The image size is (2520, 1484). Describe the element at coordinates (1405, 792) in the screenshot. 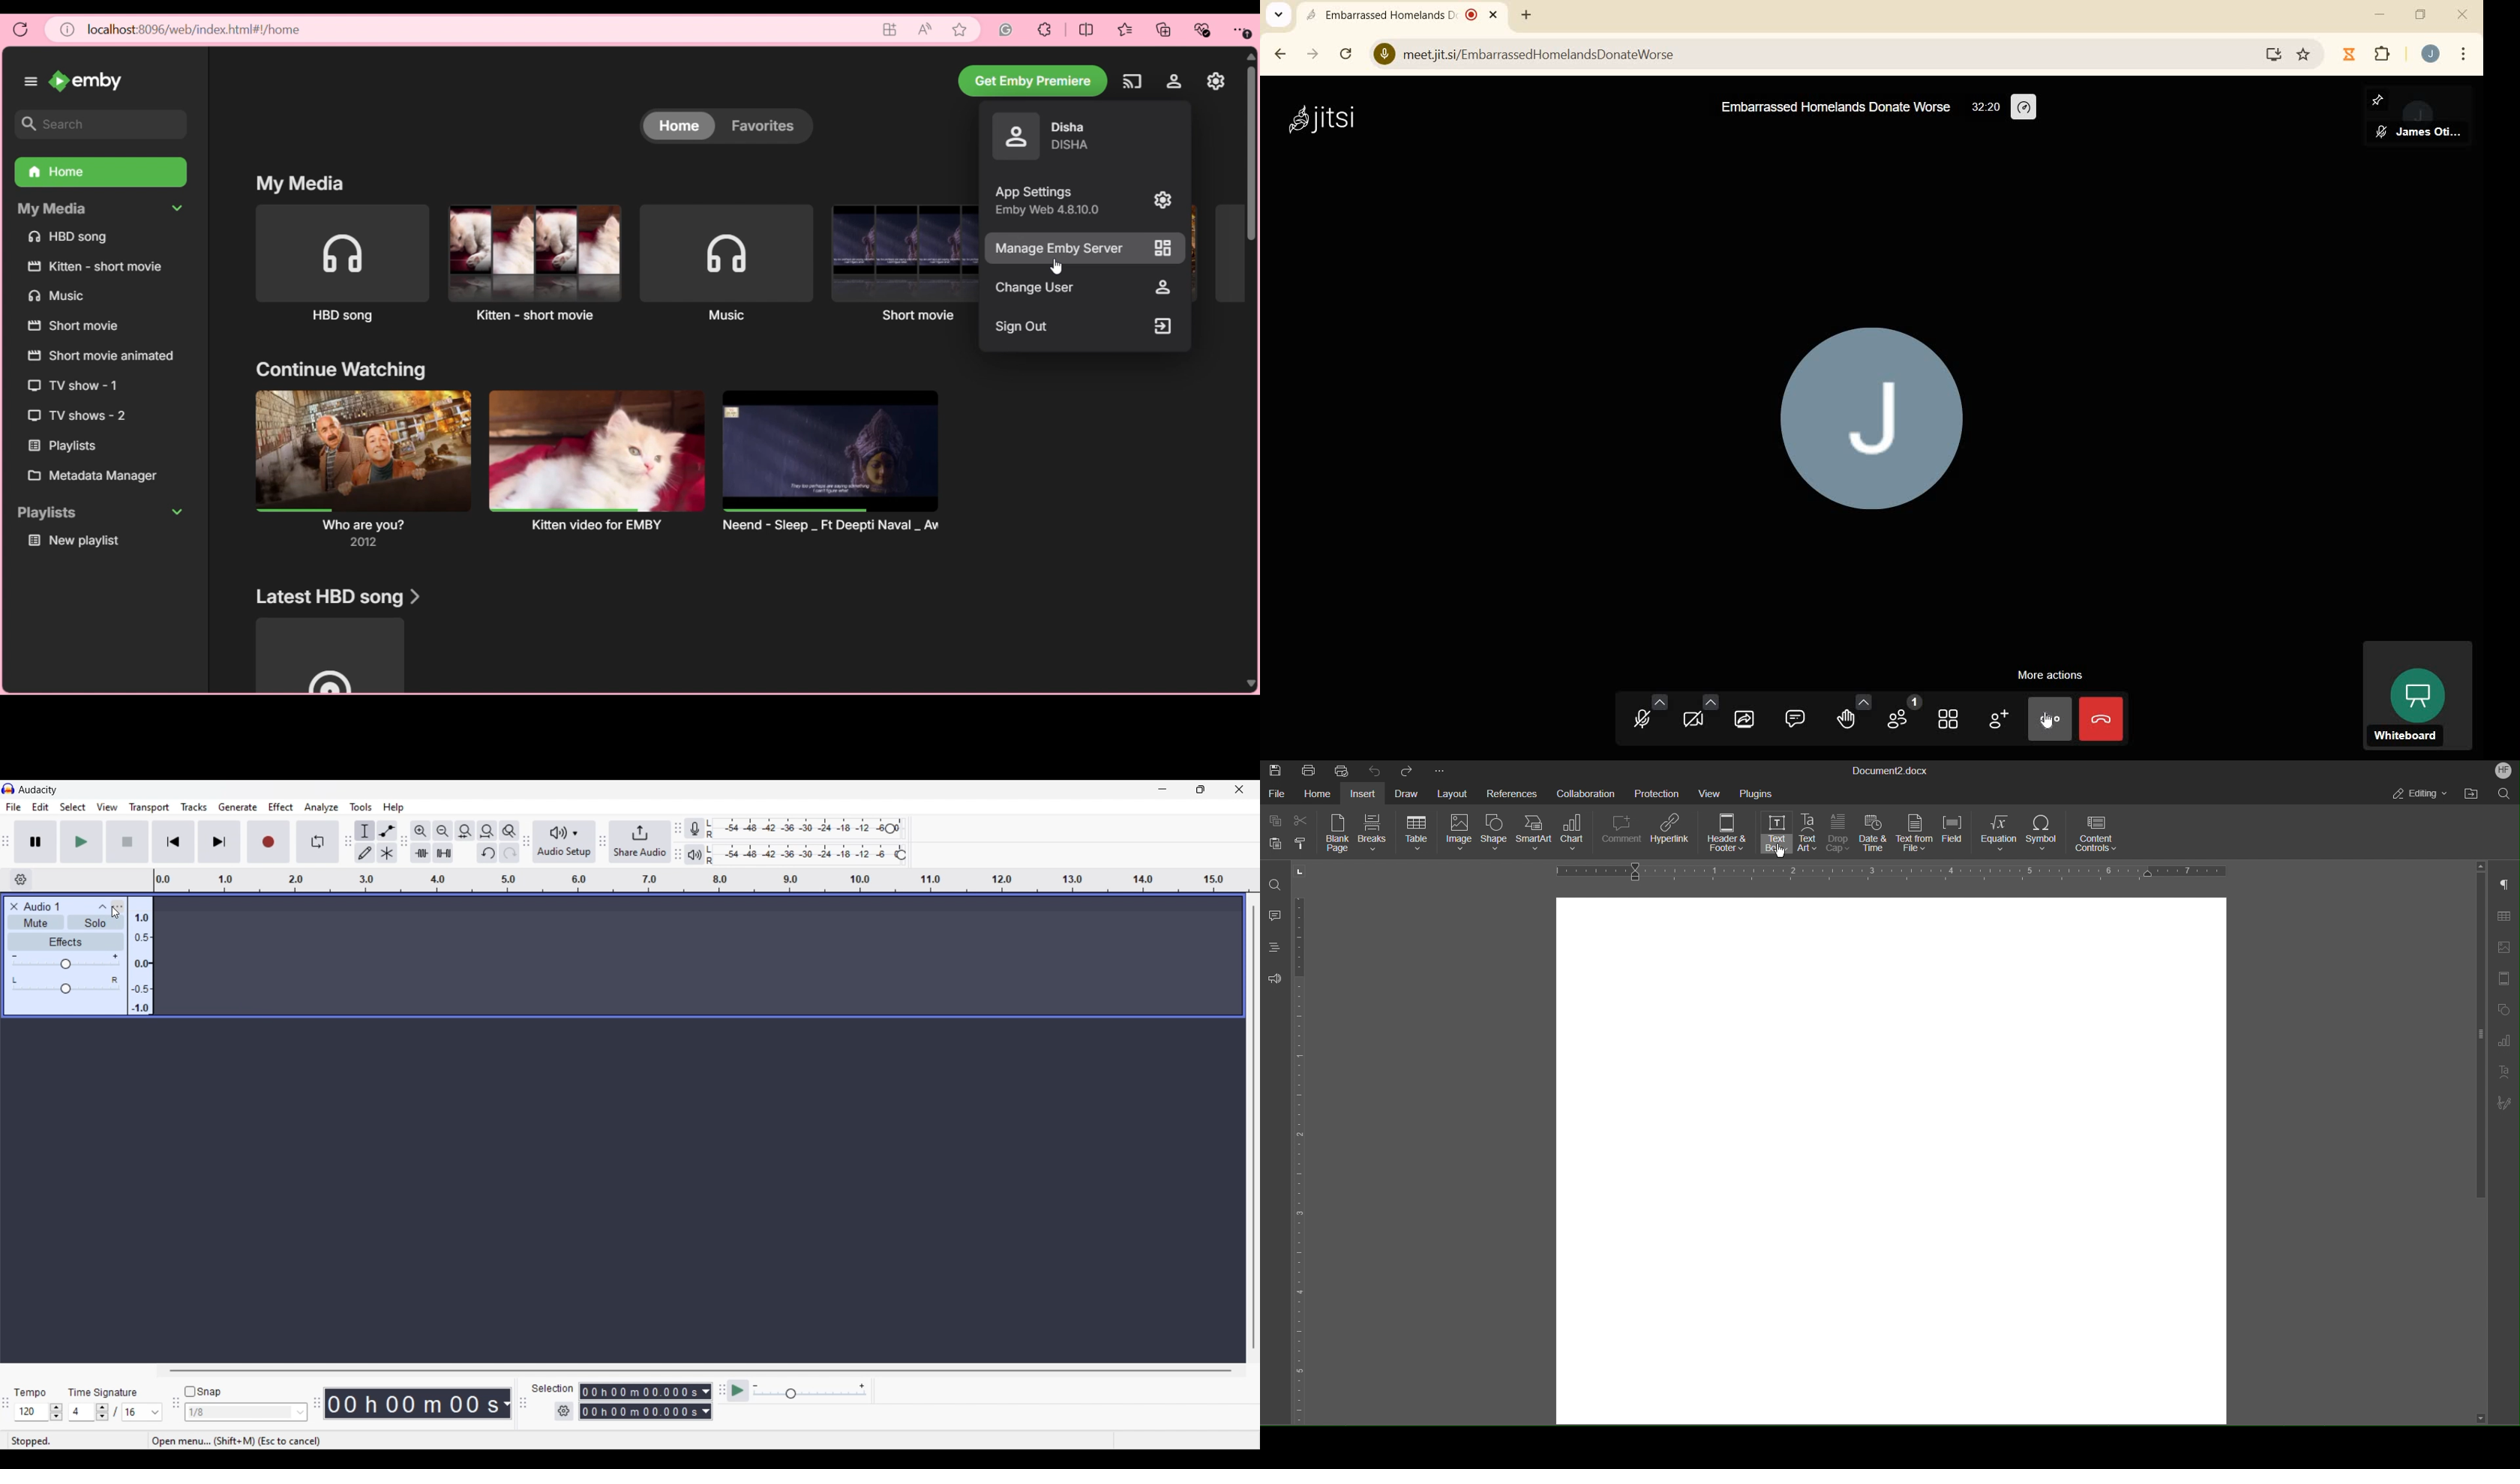

I see `Draw` at that location.